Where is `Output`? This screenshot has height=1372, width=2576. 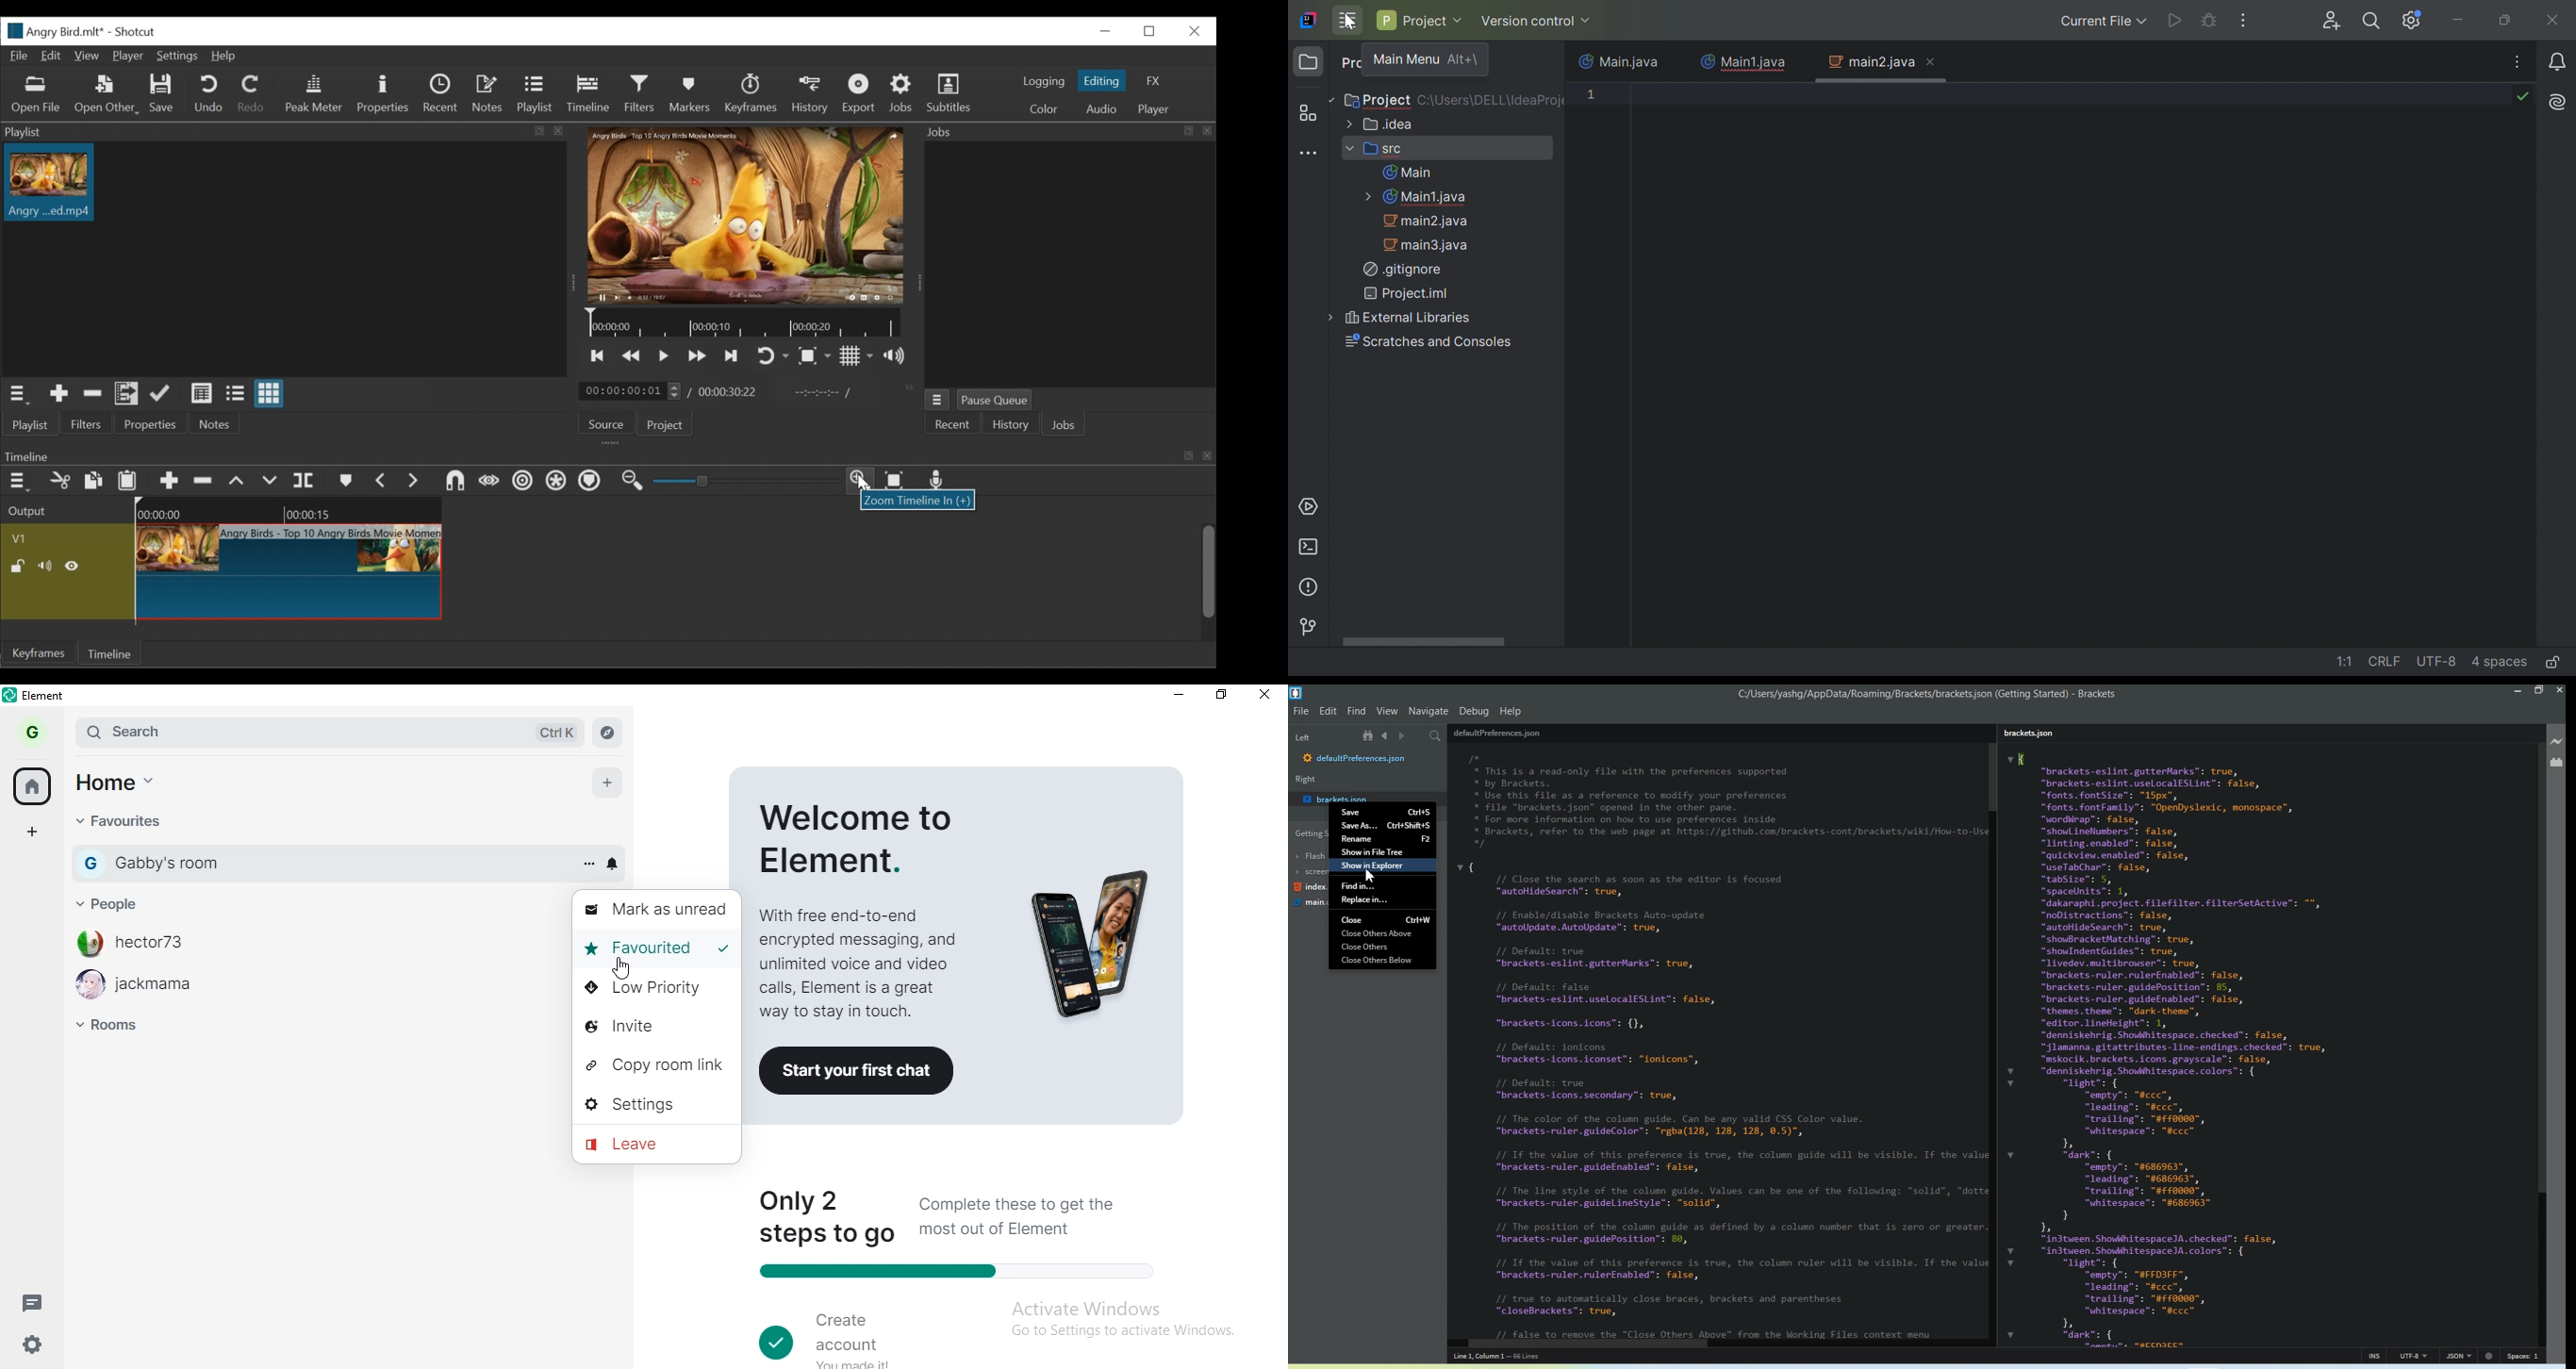 Output is located at coordinates (27, 511).